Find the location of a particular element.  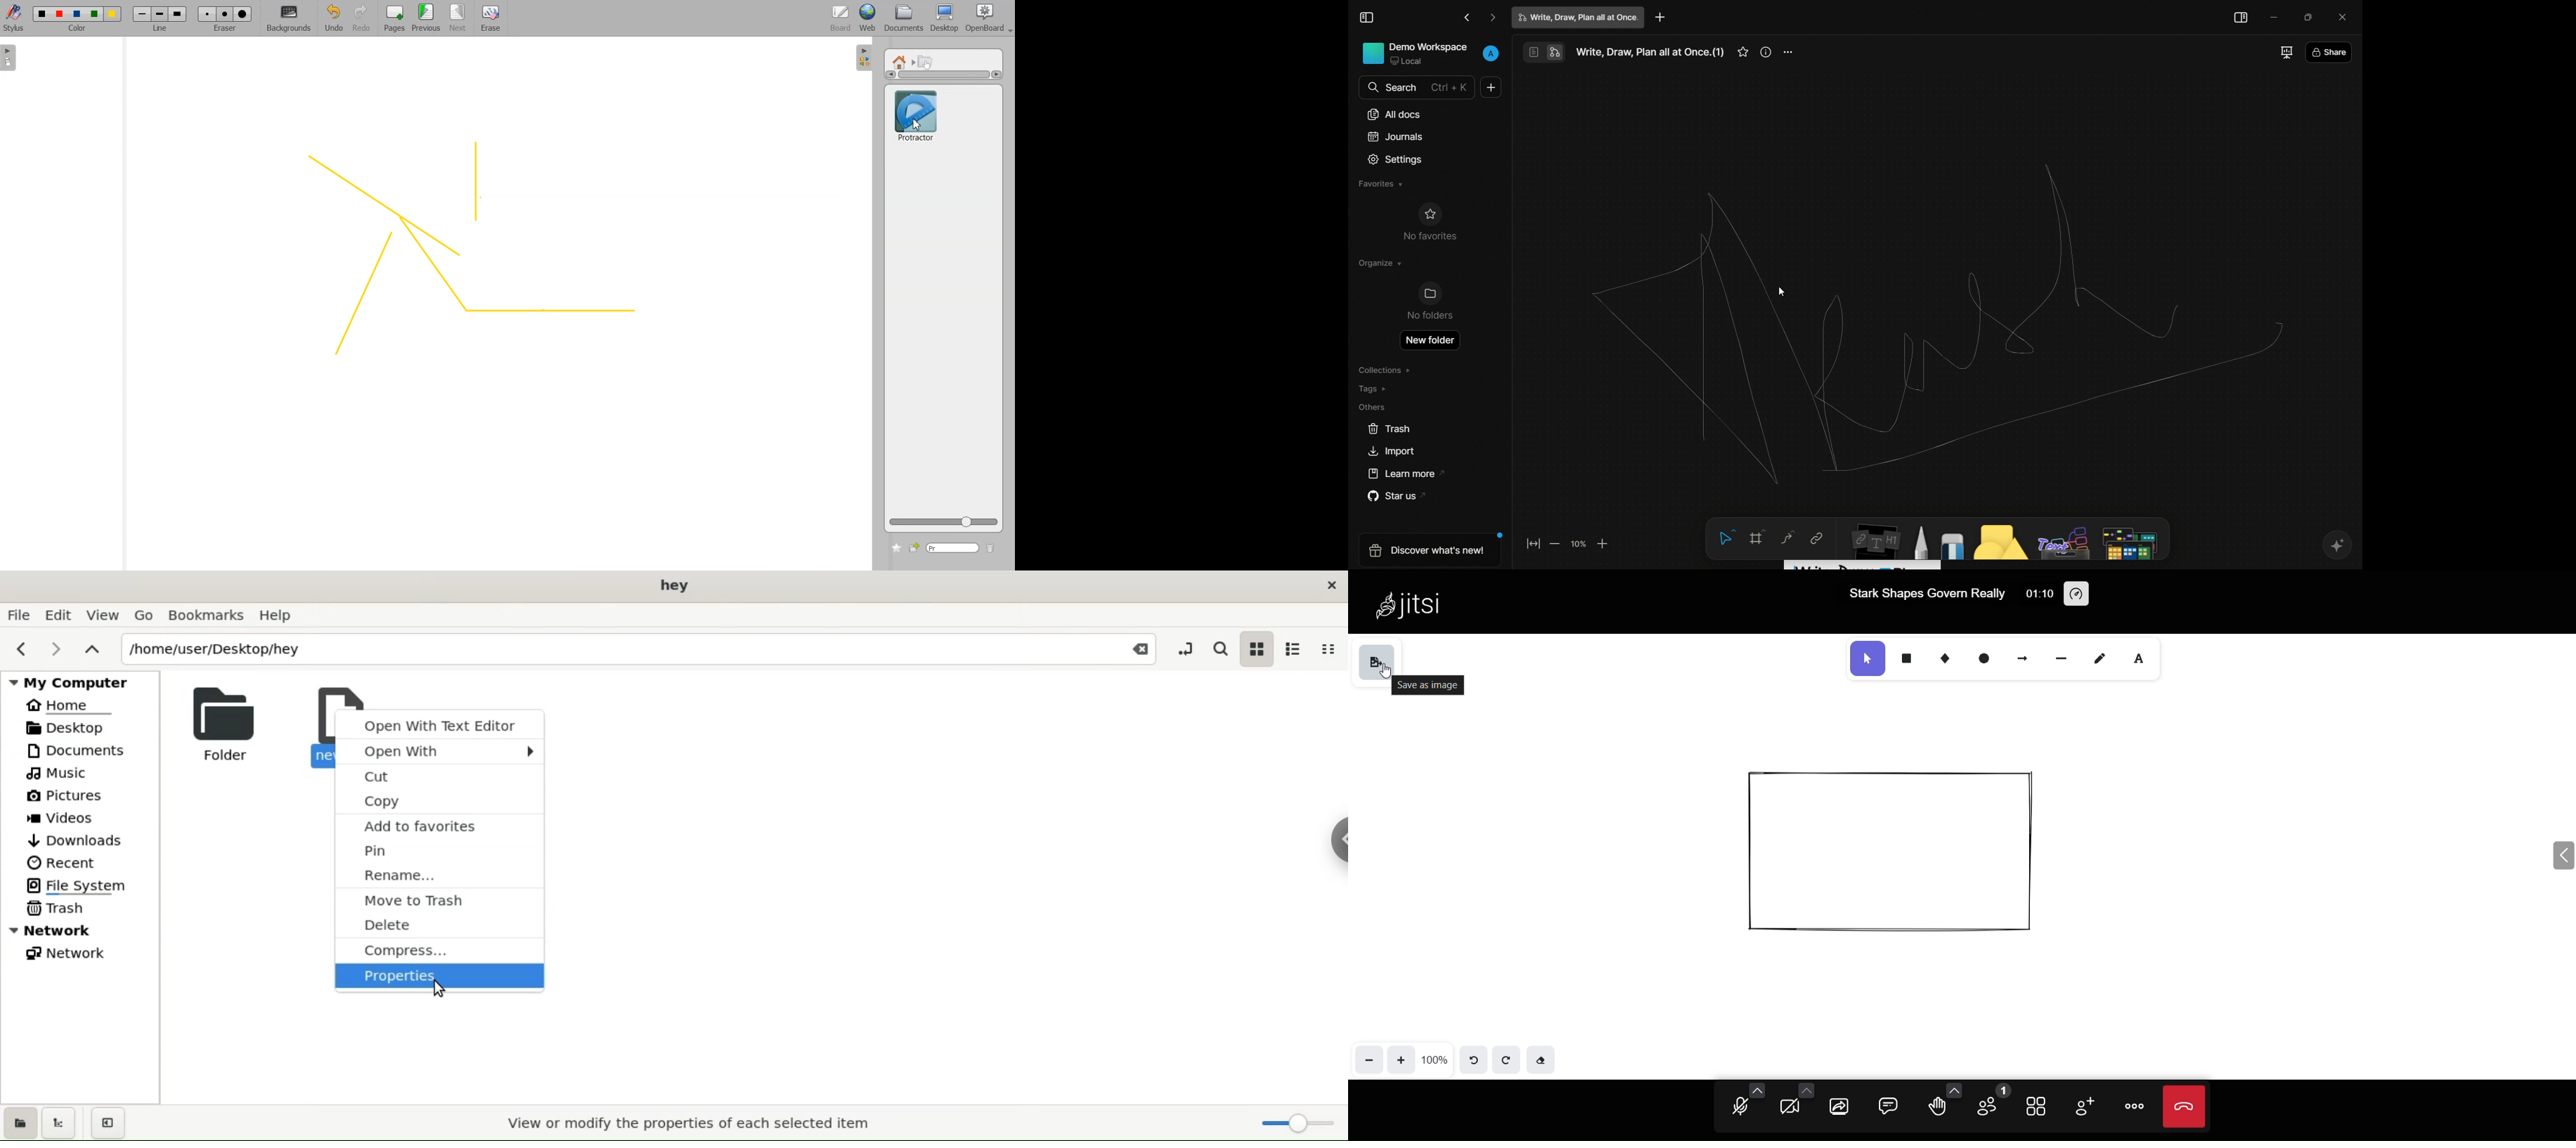

camera is located at coordinates (1790, 1108).